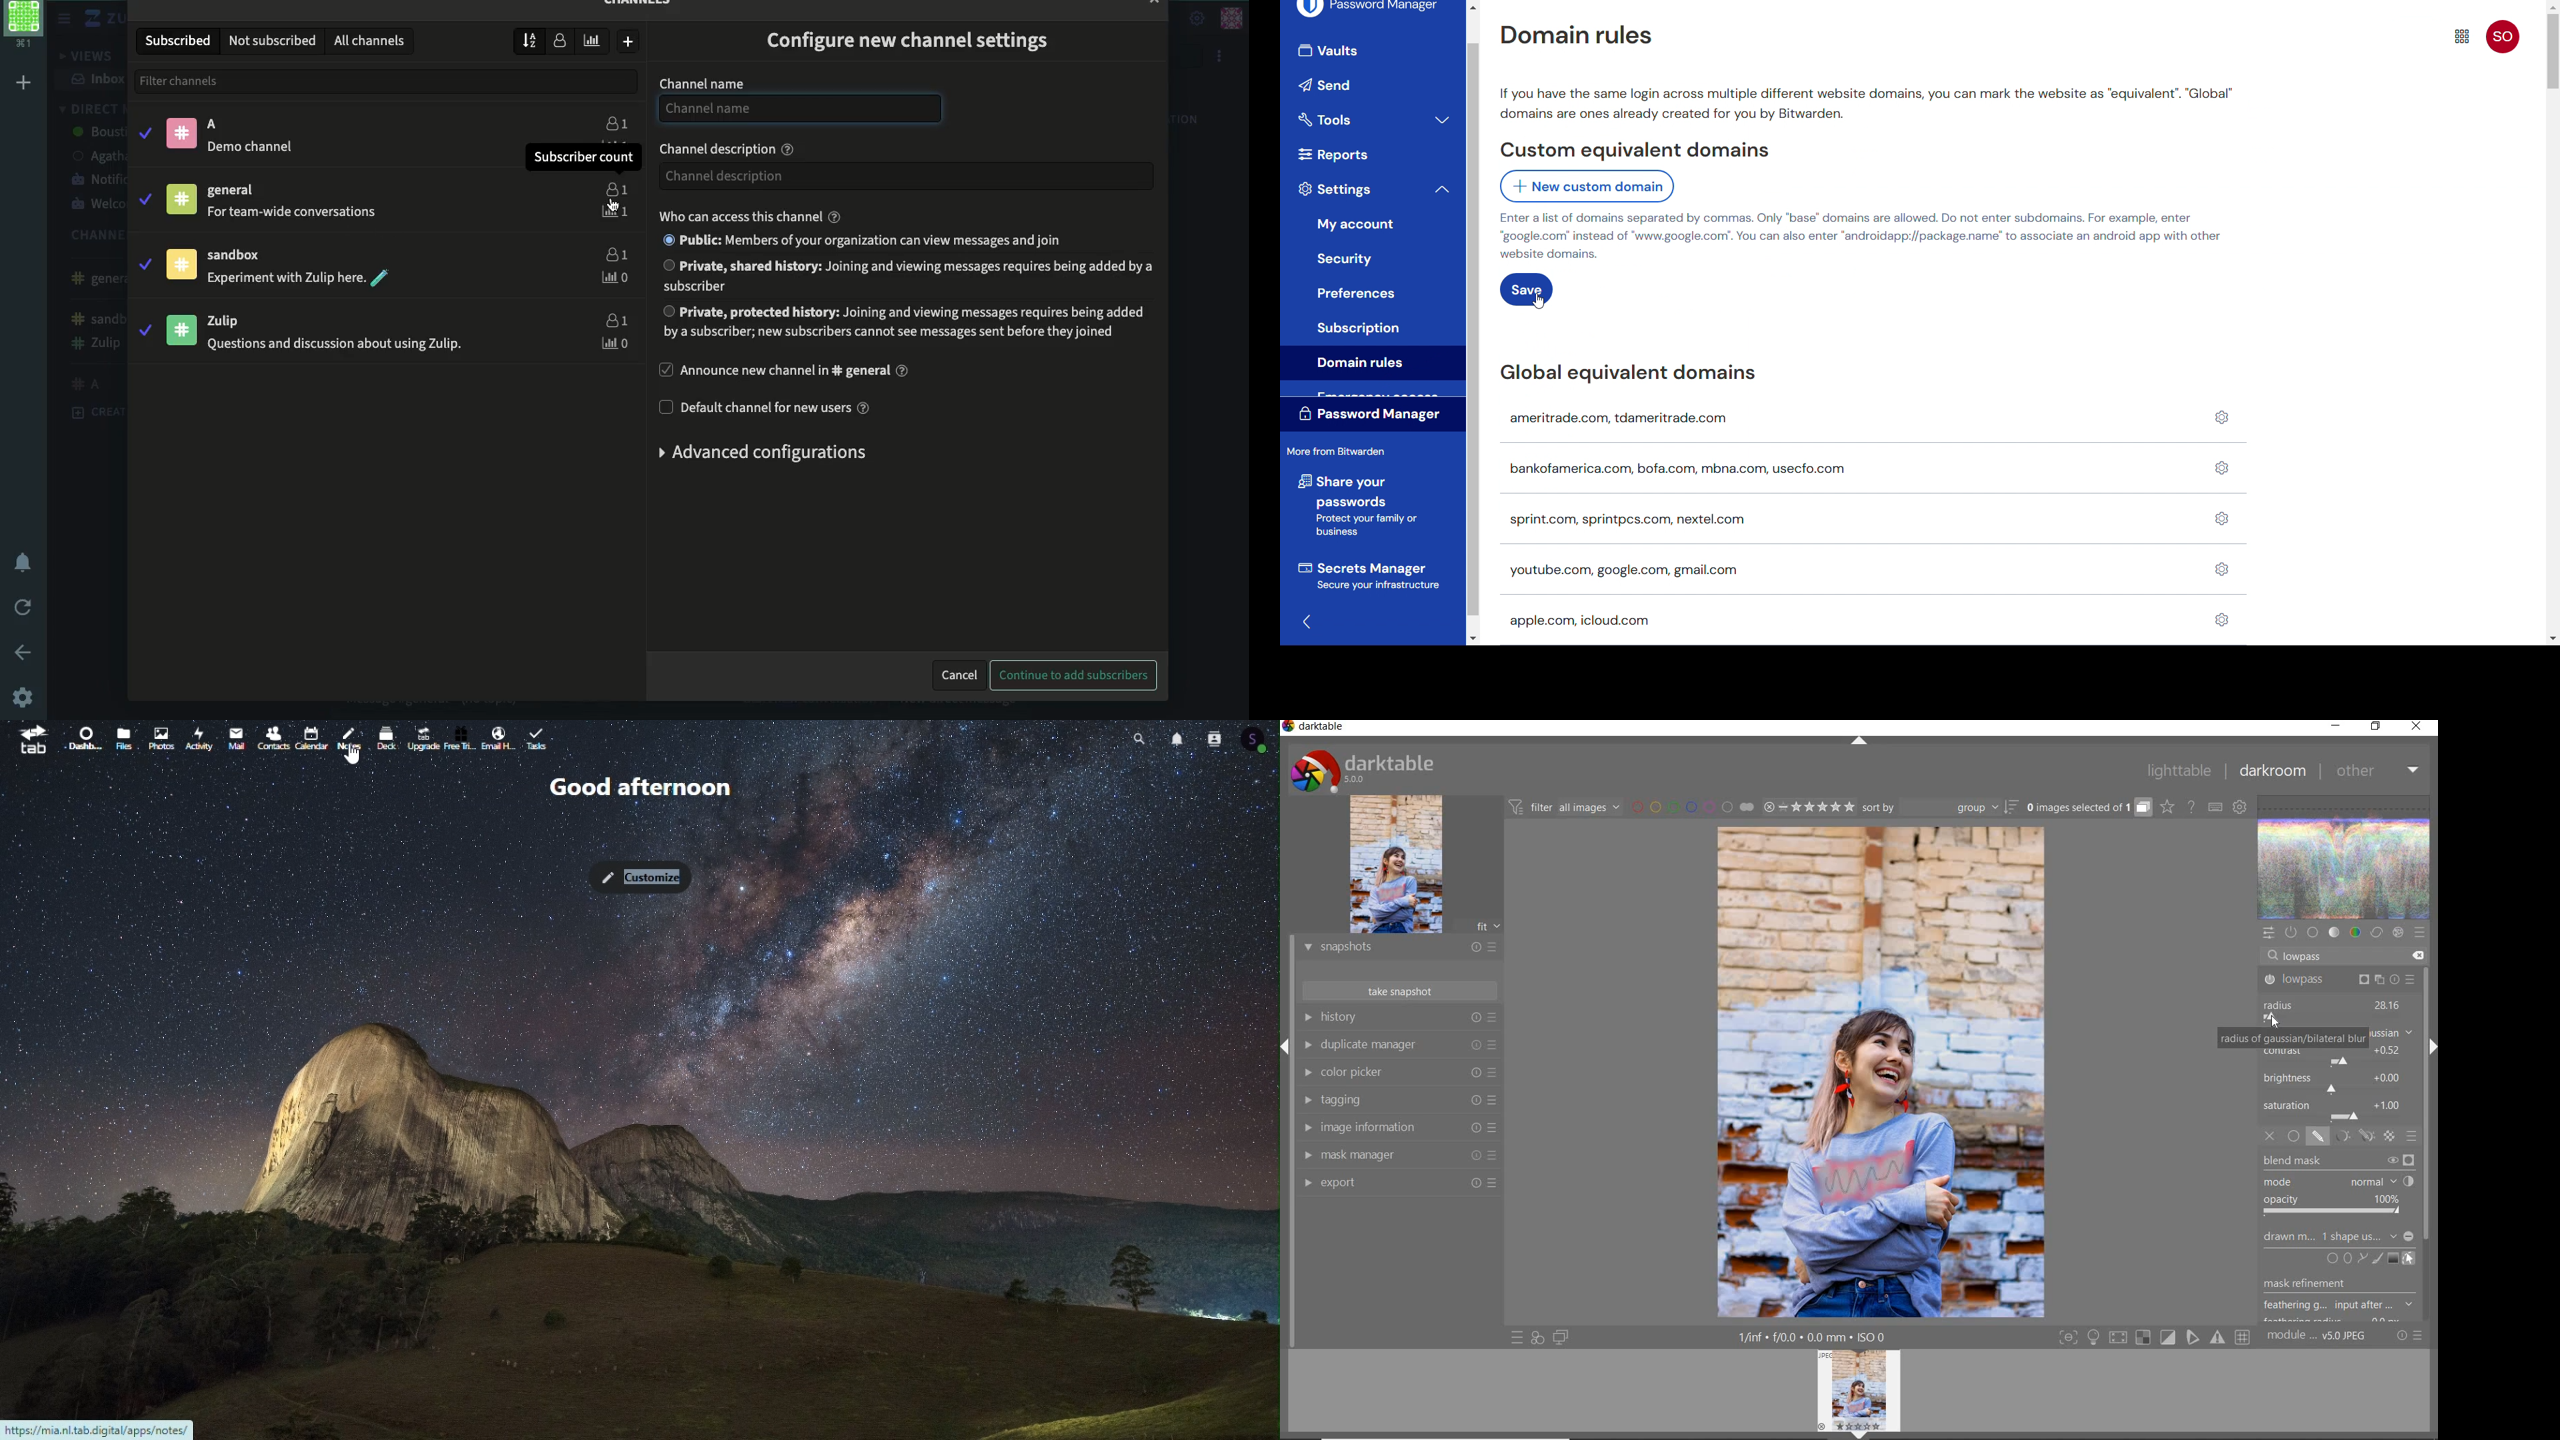  I want to click on settings, so click(23, 697).